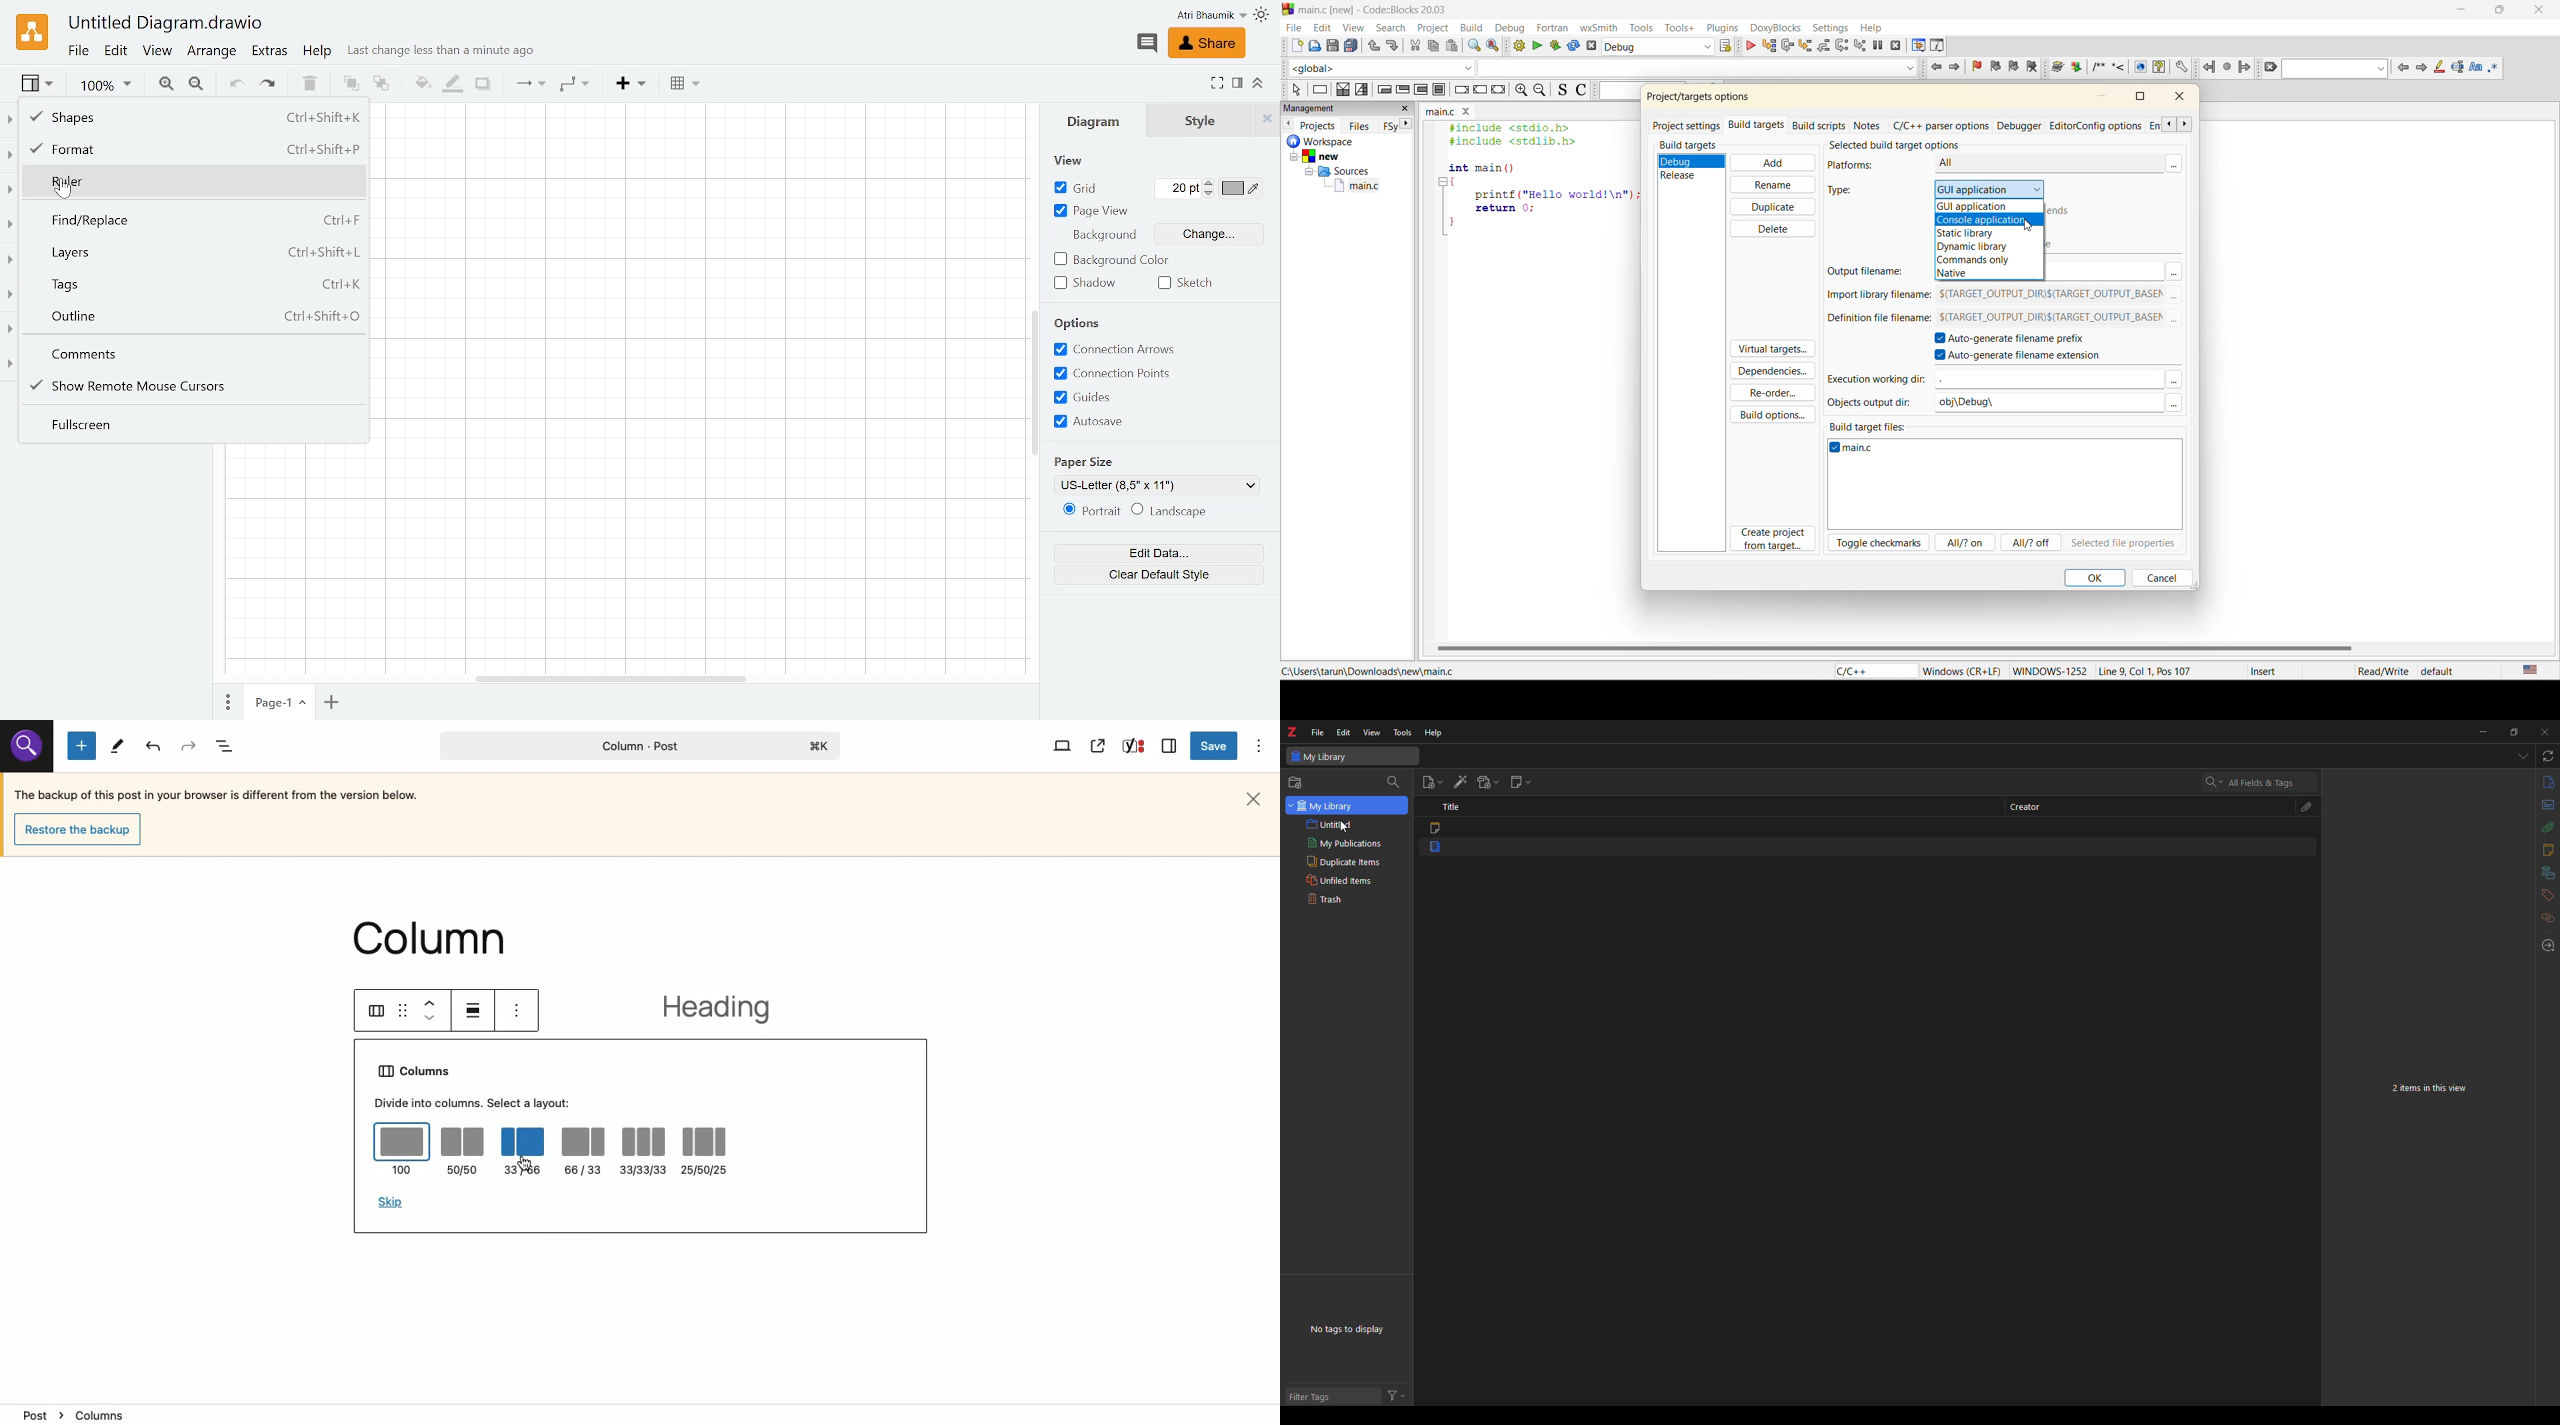 This screenshot has width=2576, height=1428. What do you see at coordinates (402, 1149) in the screenshot?
I see `100` at bounding box center [402, 1149].